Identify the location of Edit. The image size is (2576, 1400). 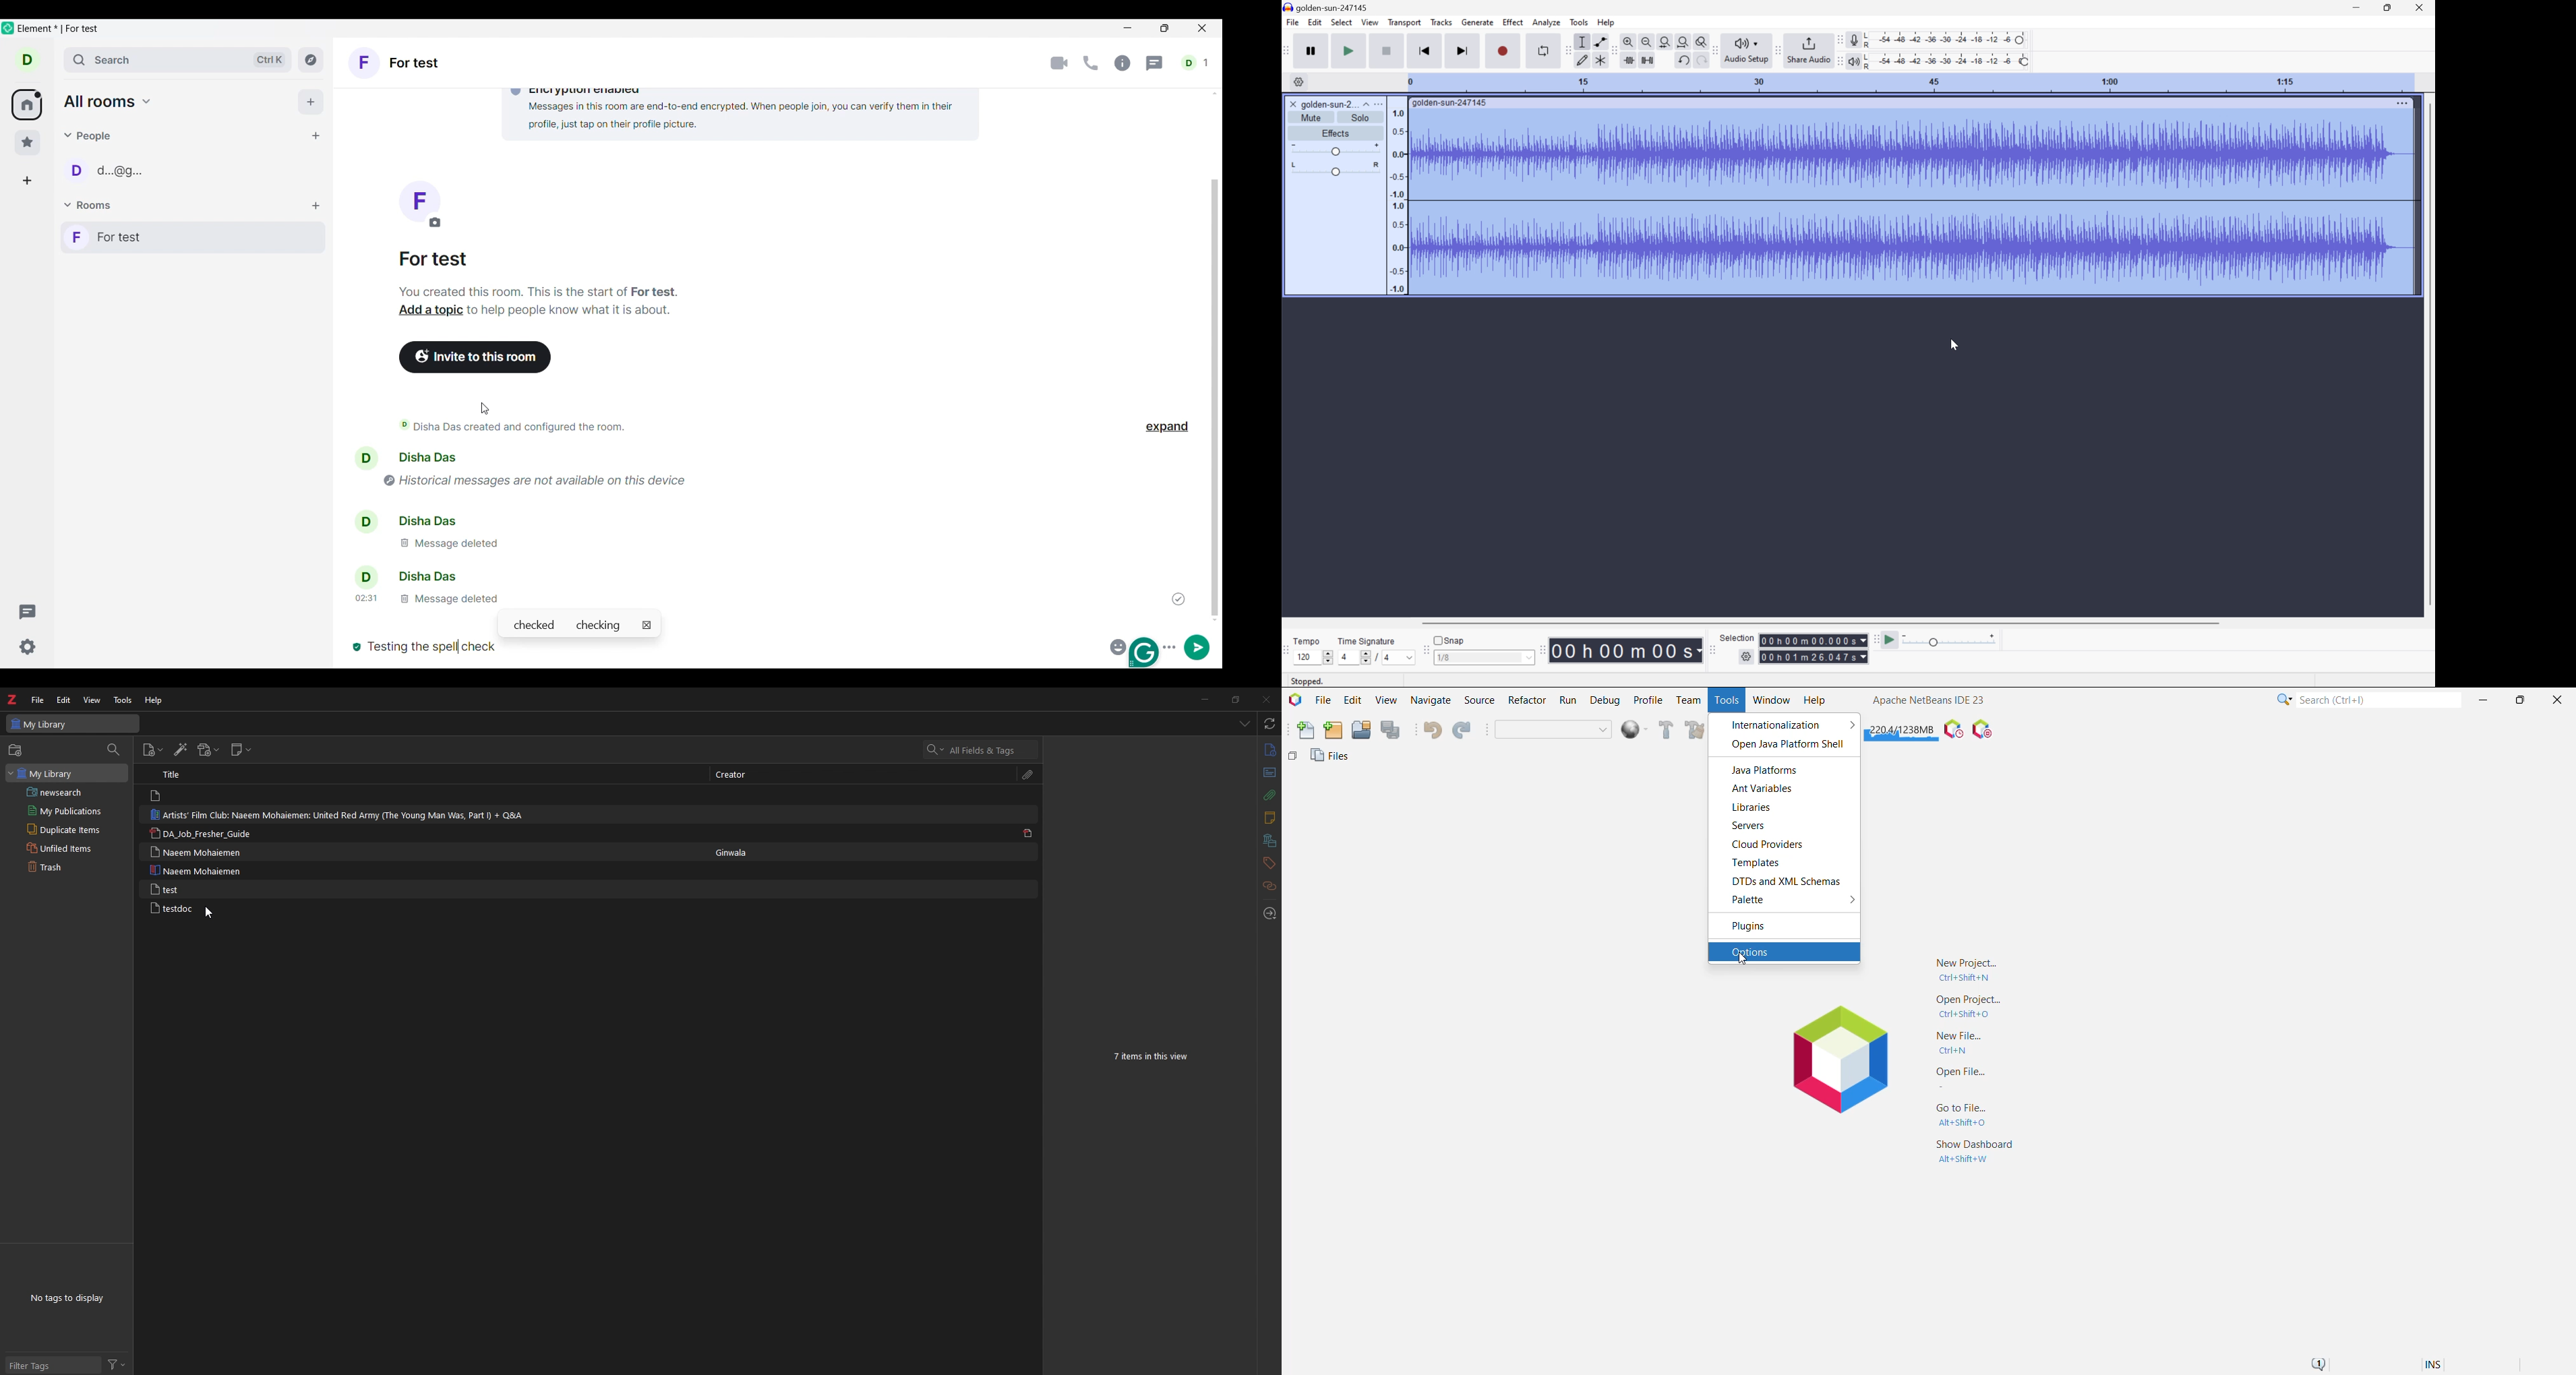
(1314, 22).